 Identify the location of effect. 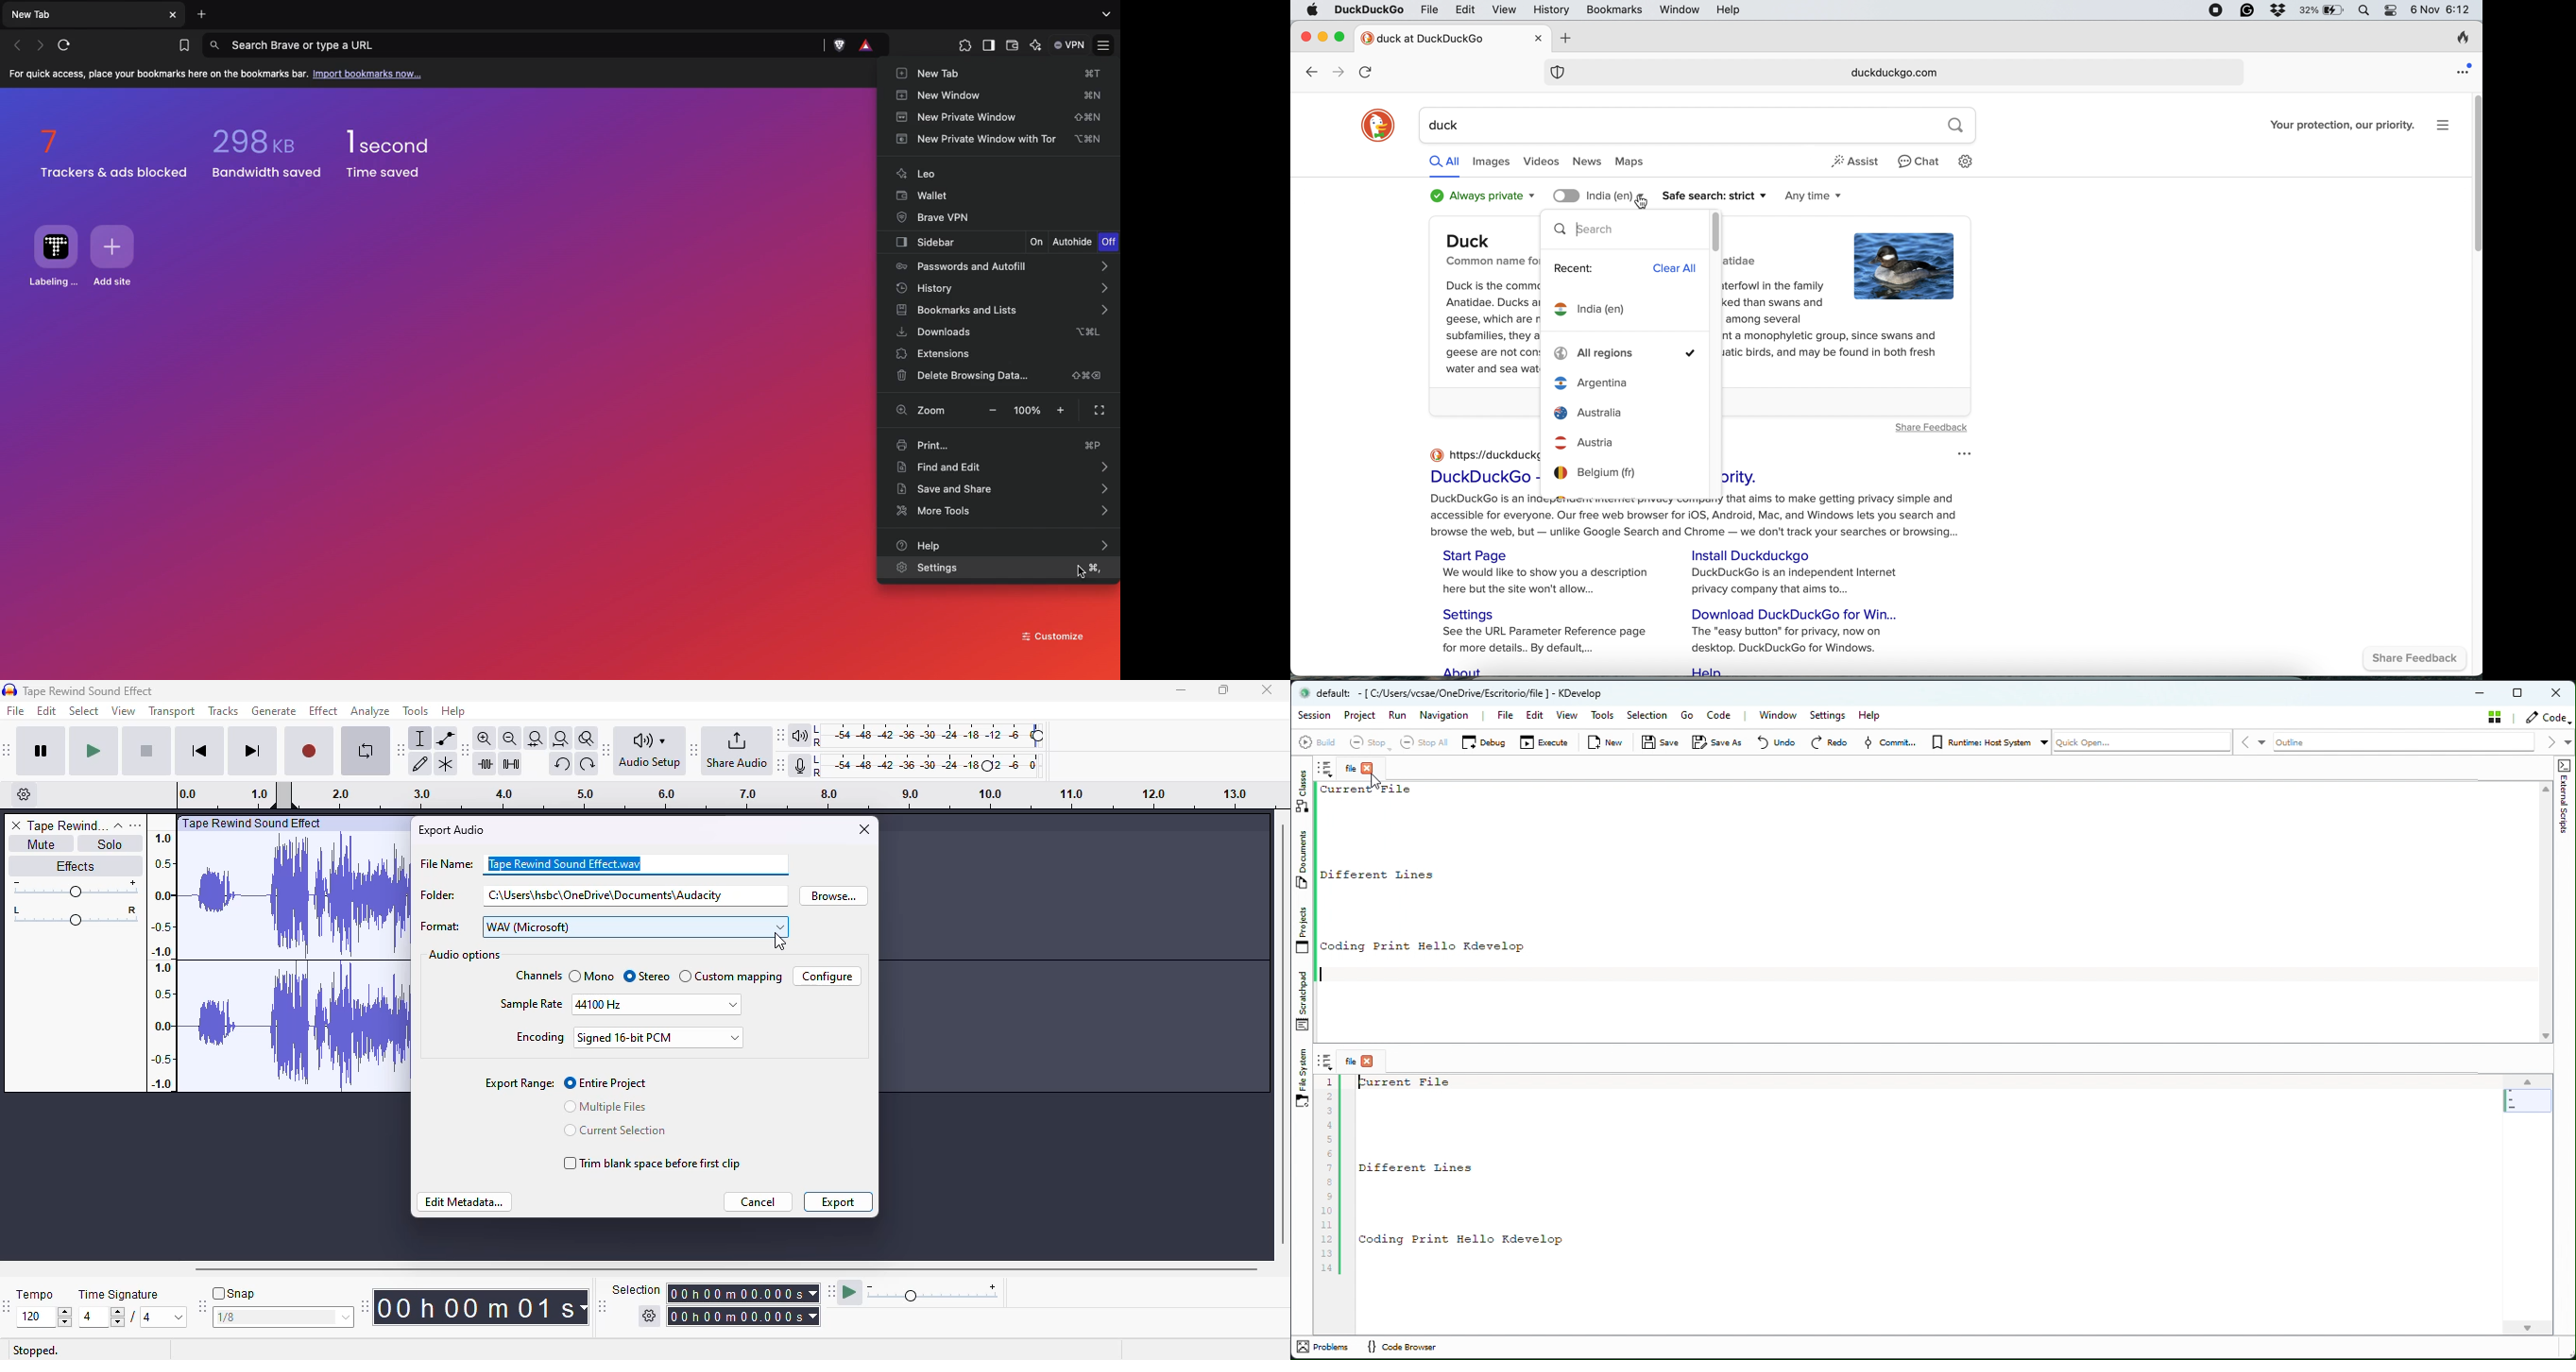
(323, 710).